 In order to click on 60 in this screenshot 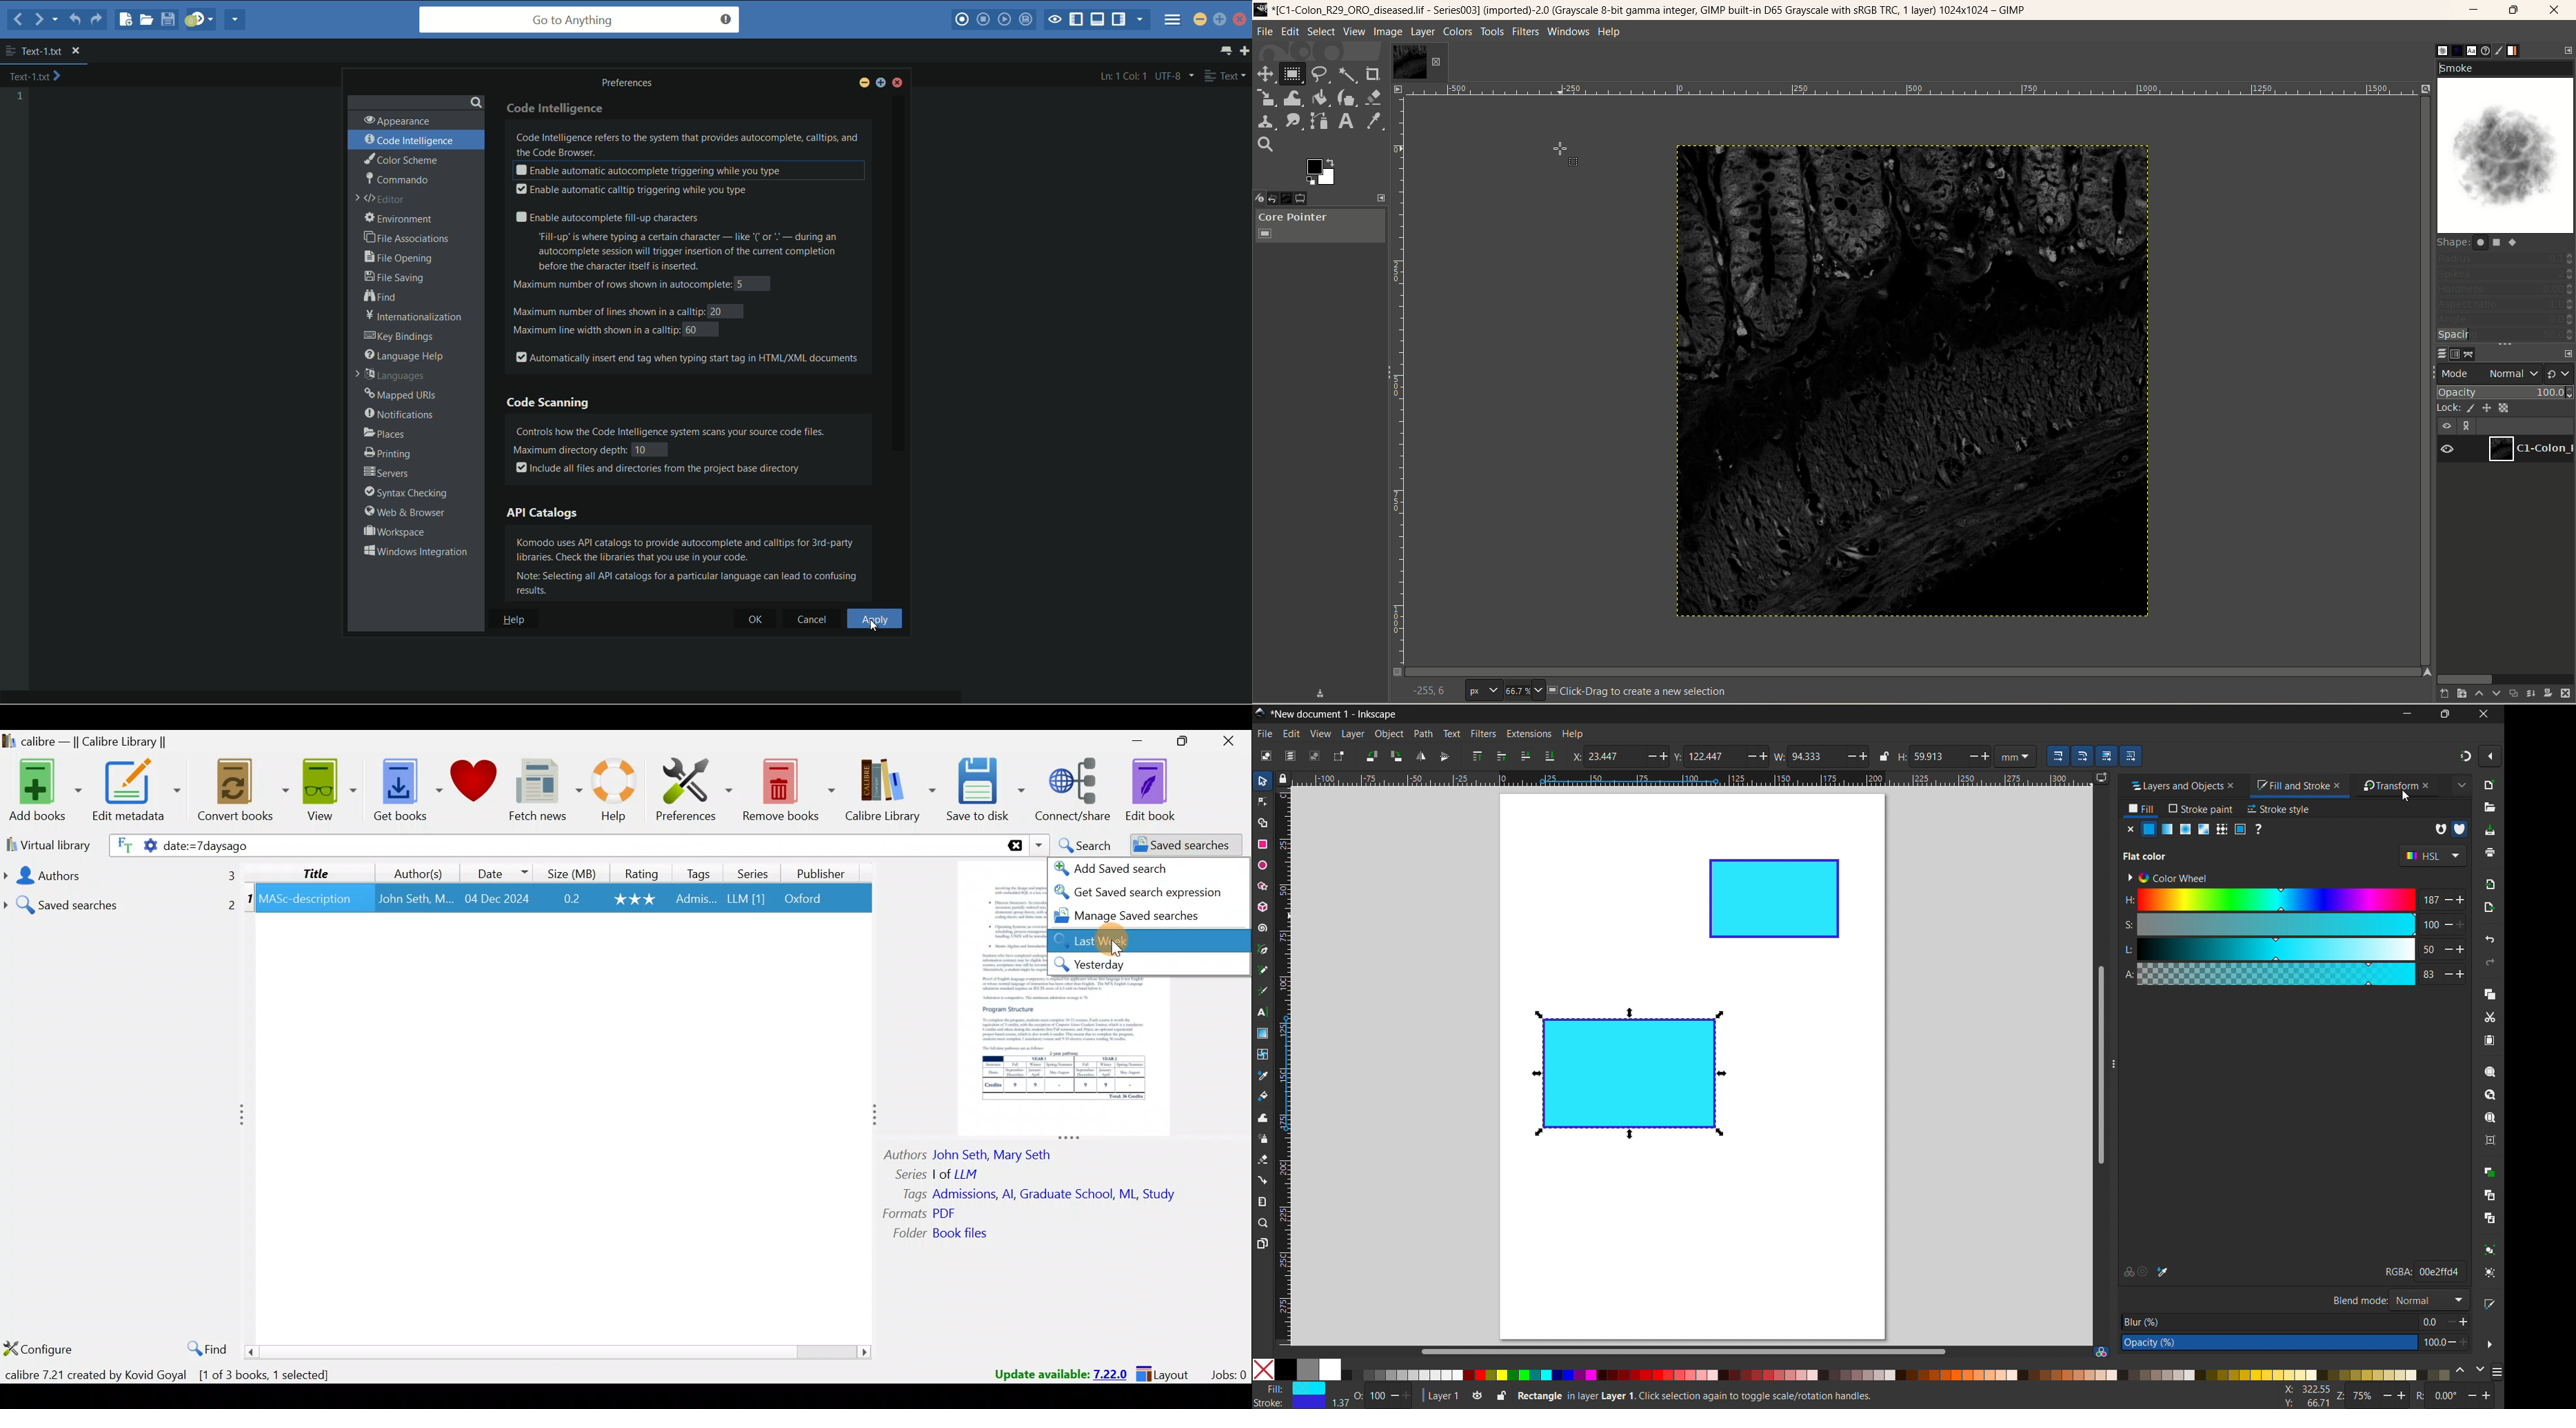, I will do `click(692, 329)`.